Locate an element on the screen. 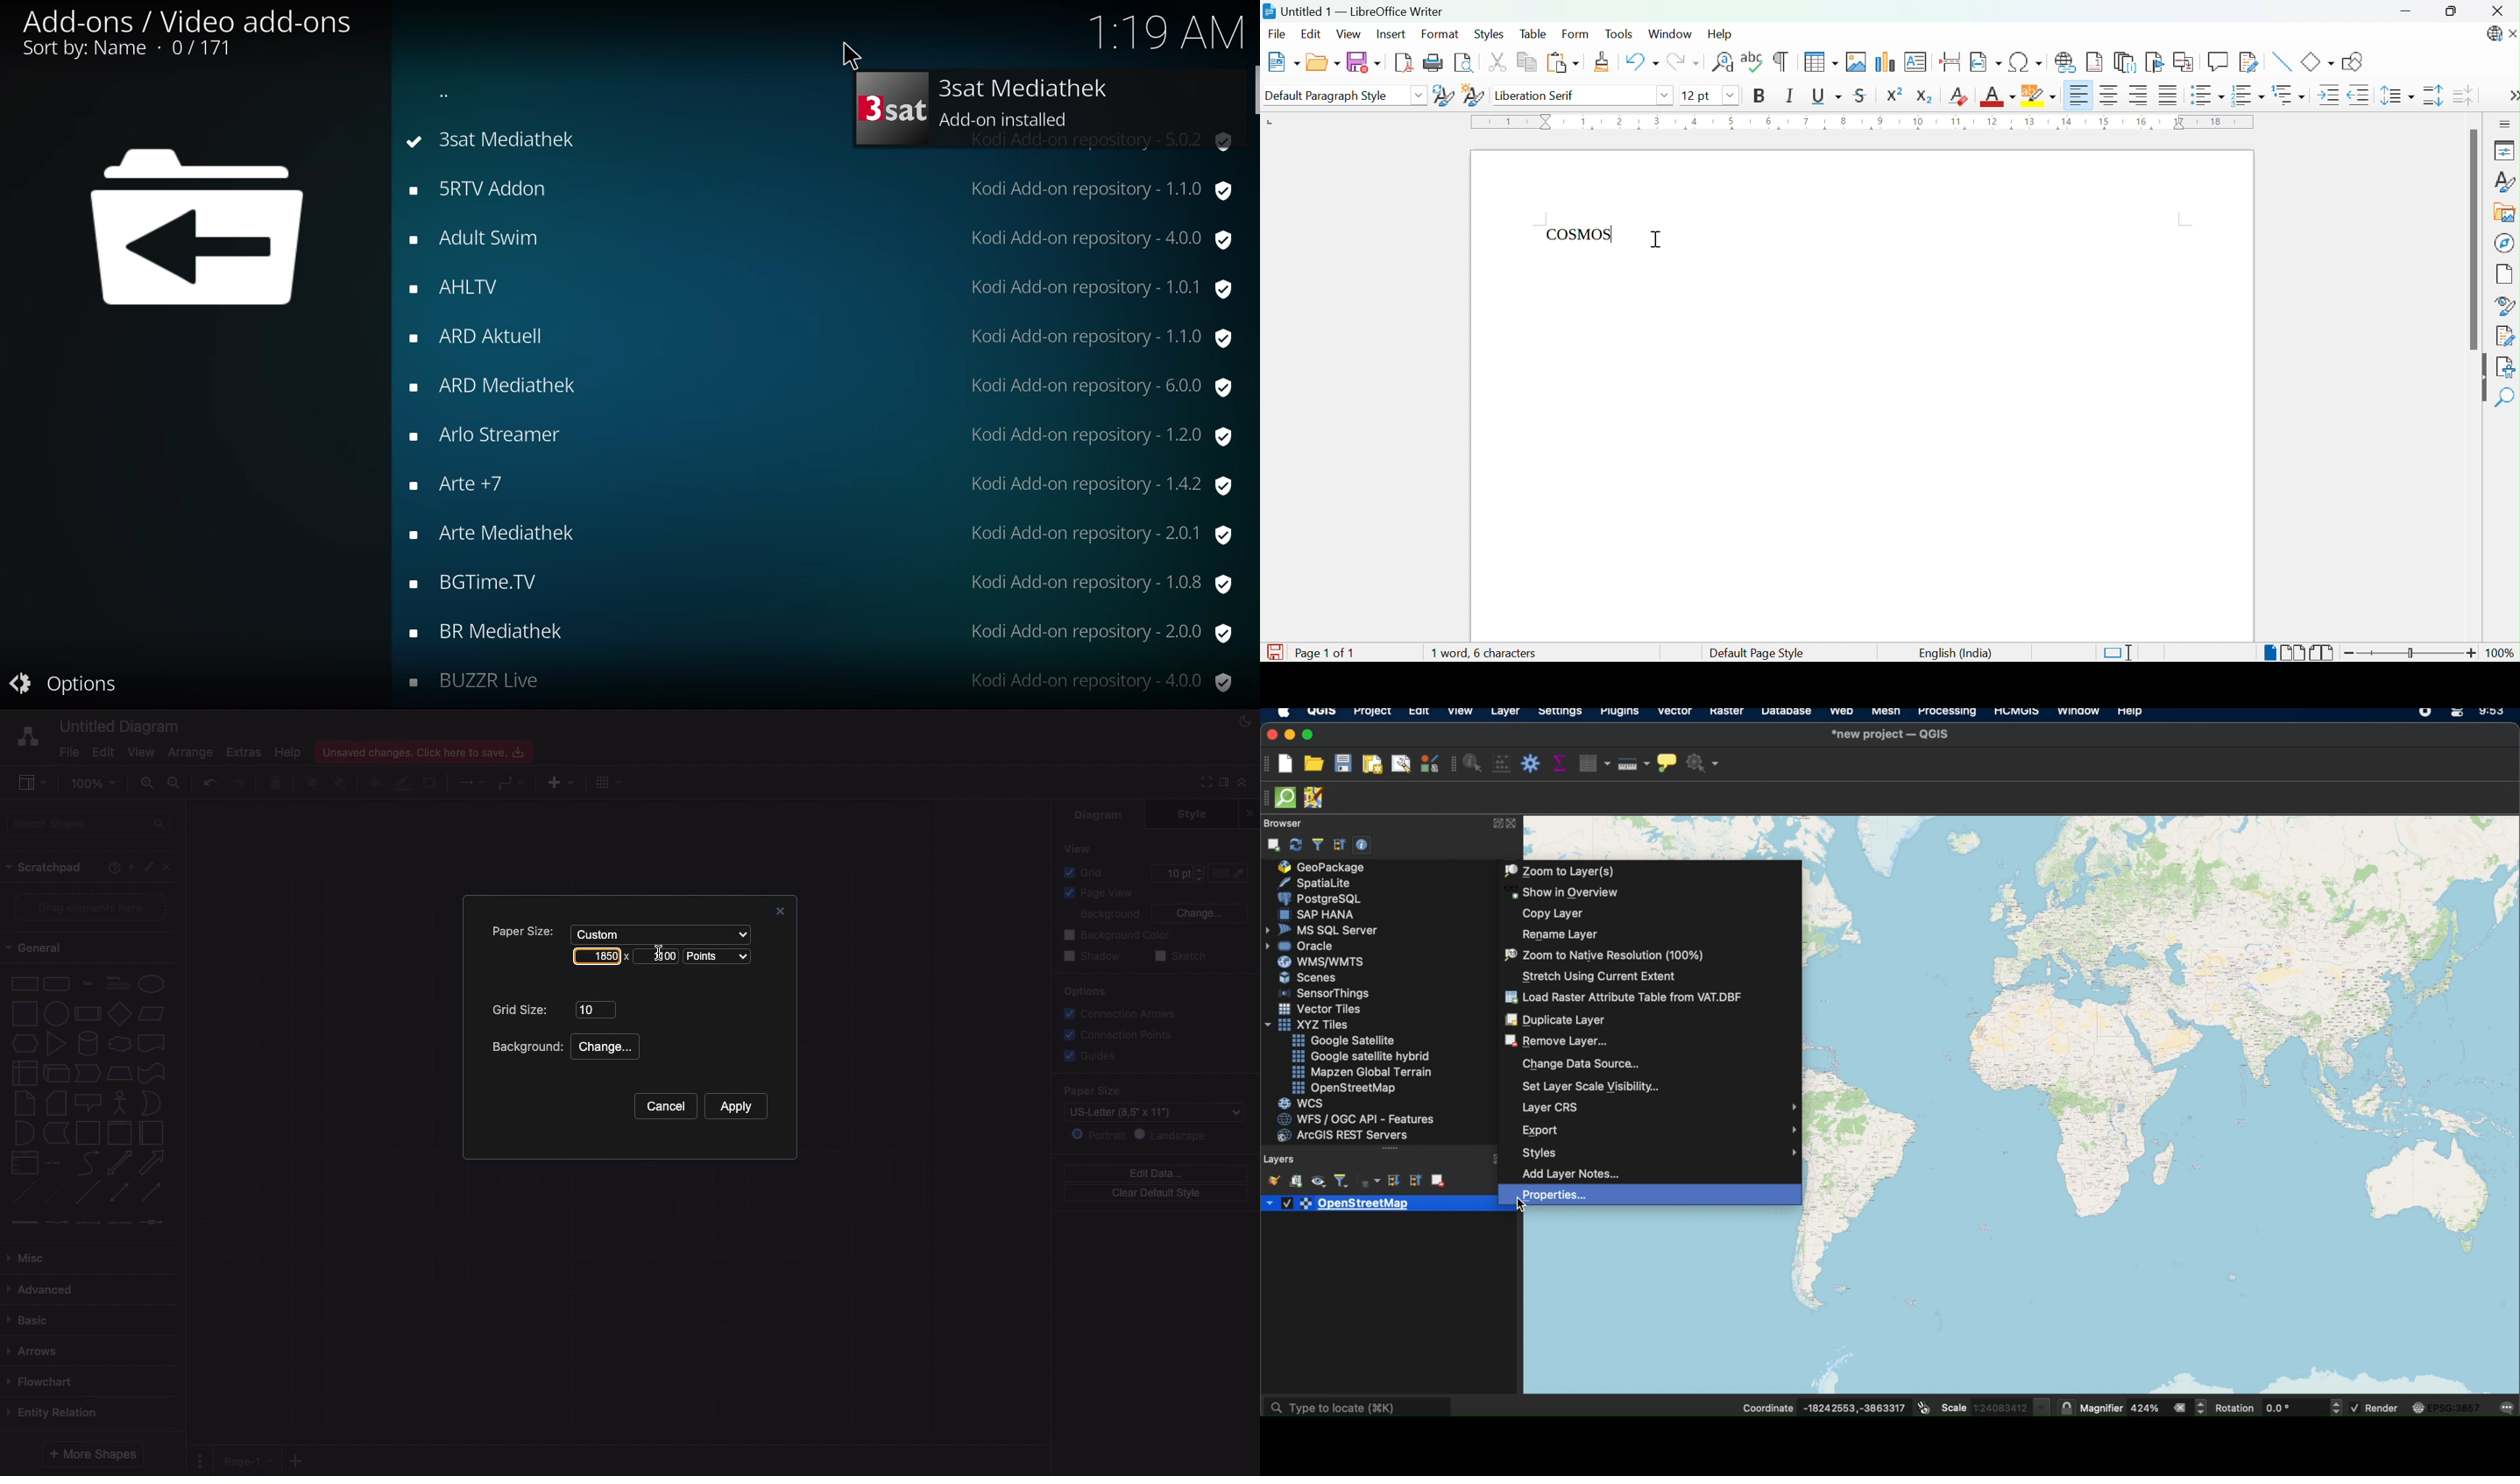  COSMOS is located at coordinates (1580, 233).